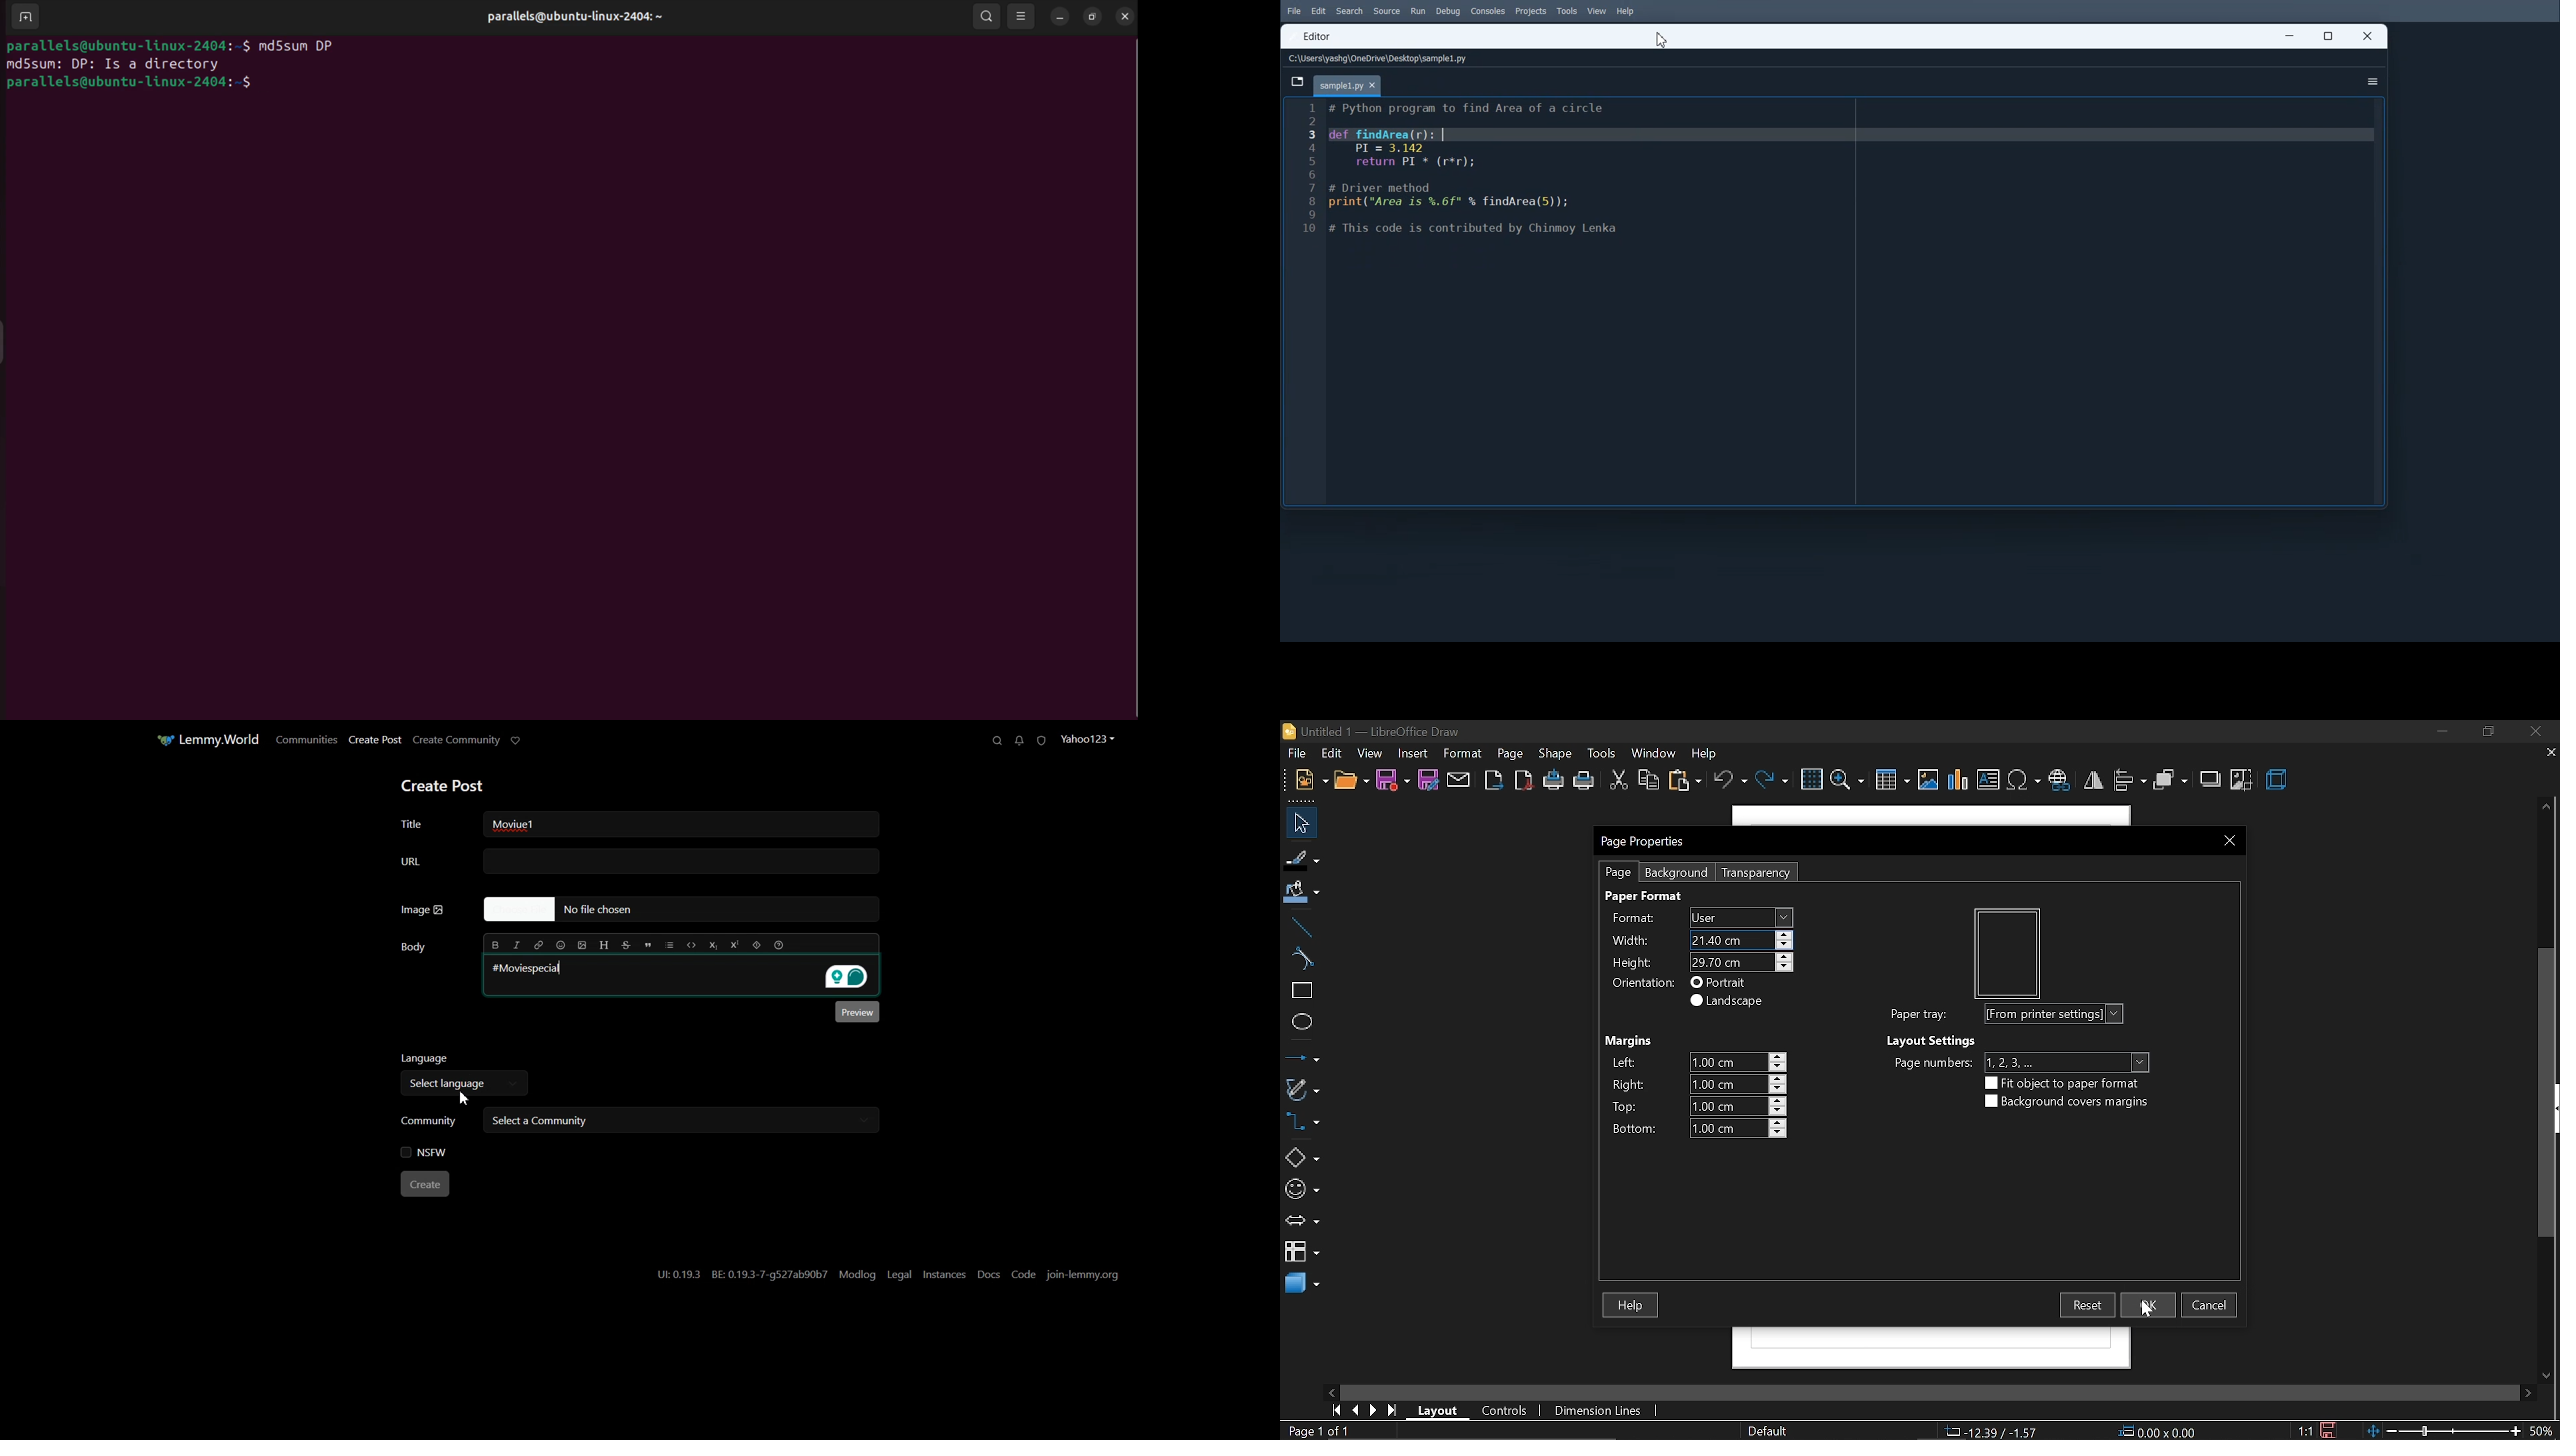  I want to click on height, so click(1632, 961).